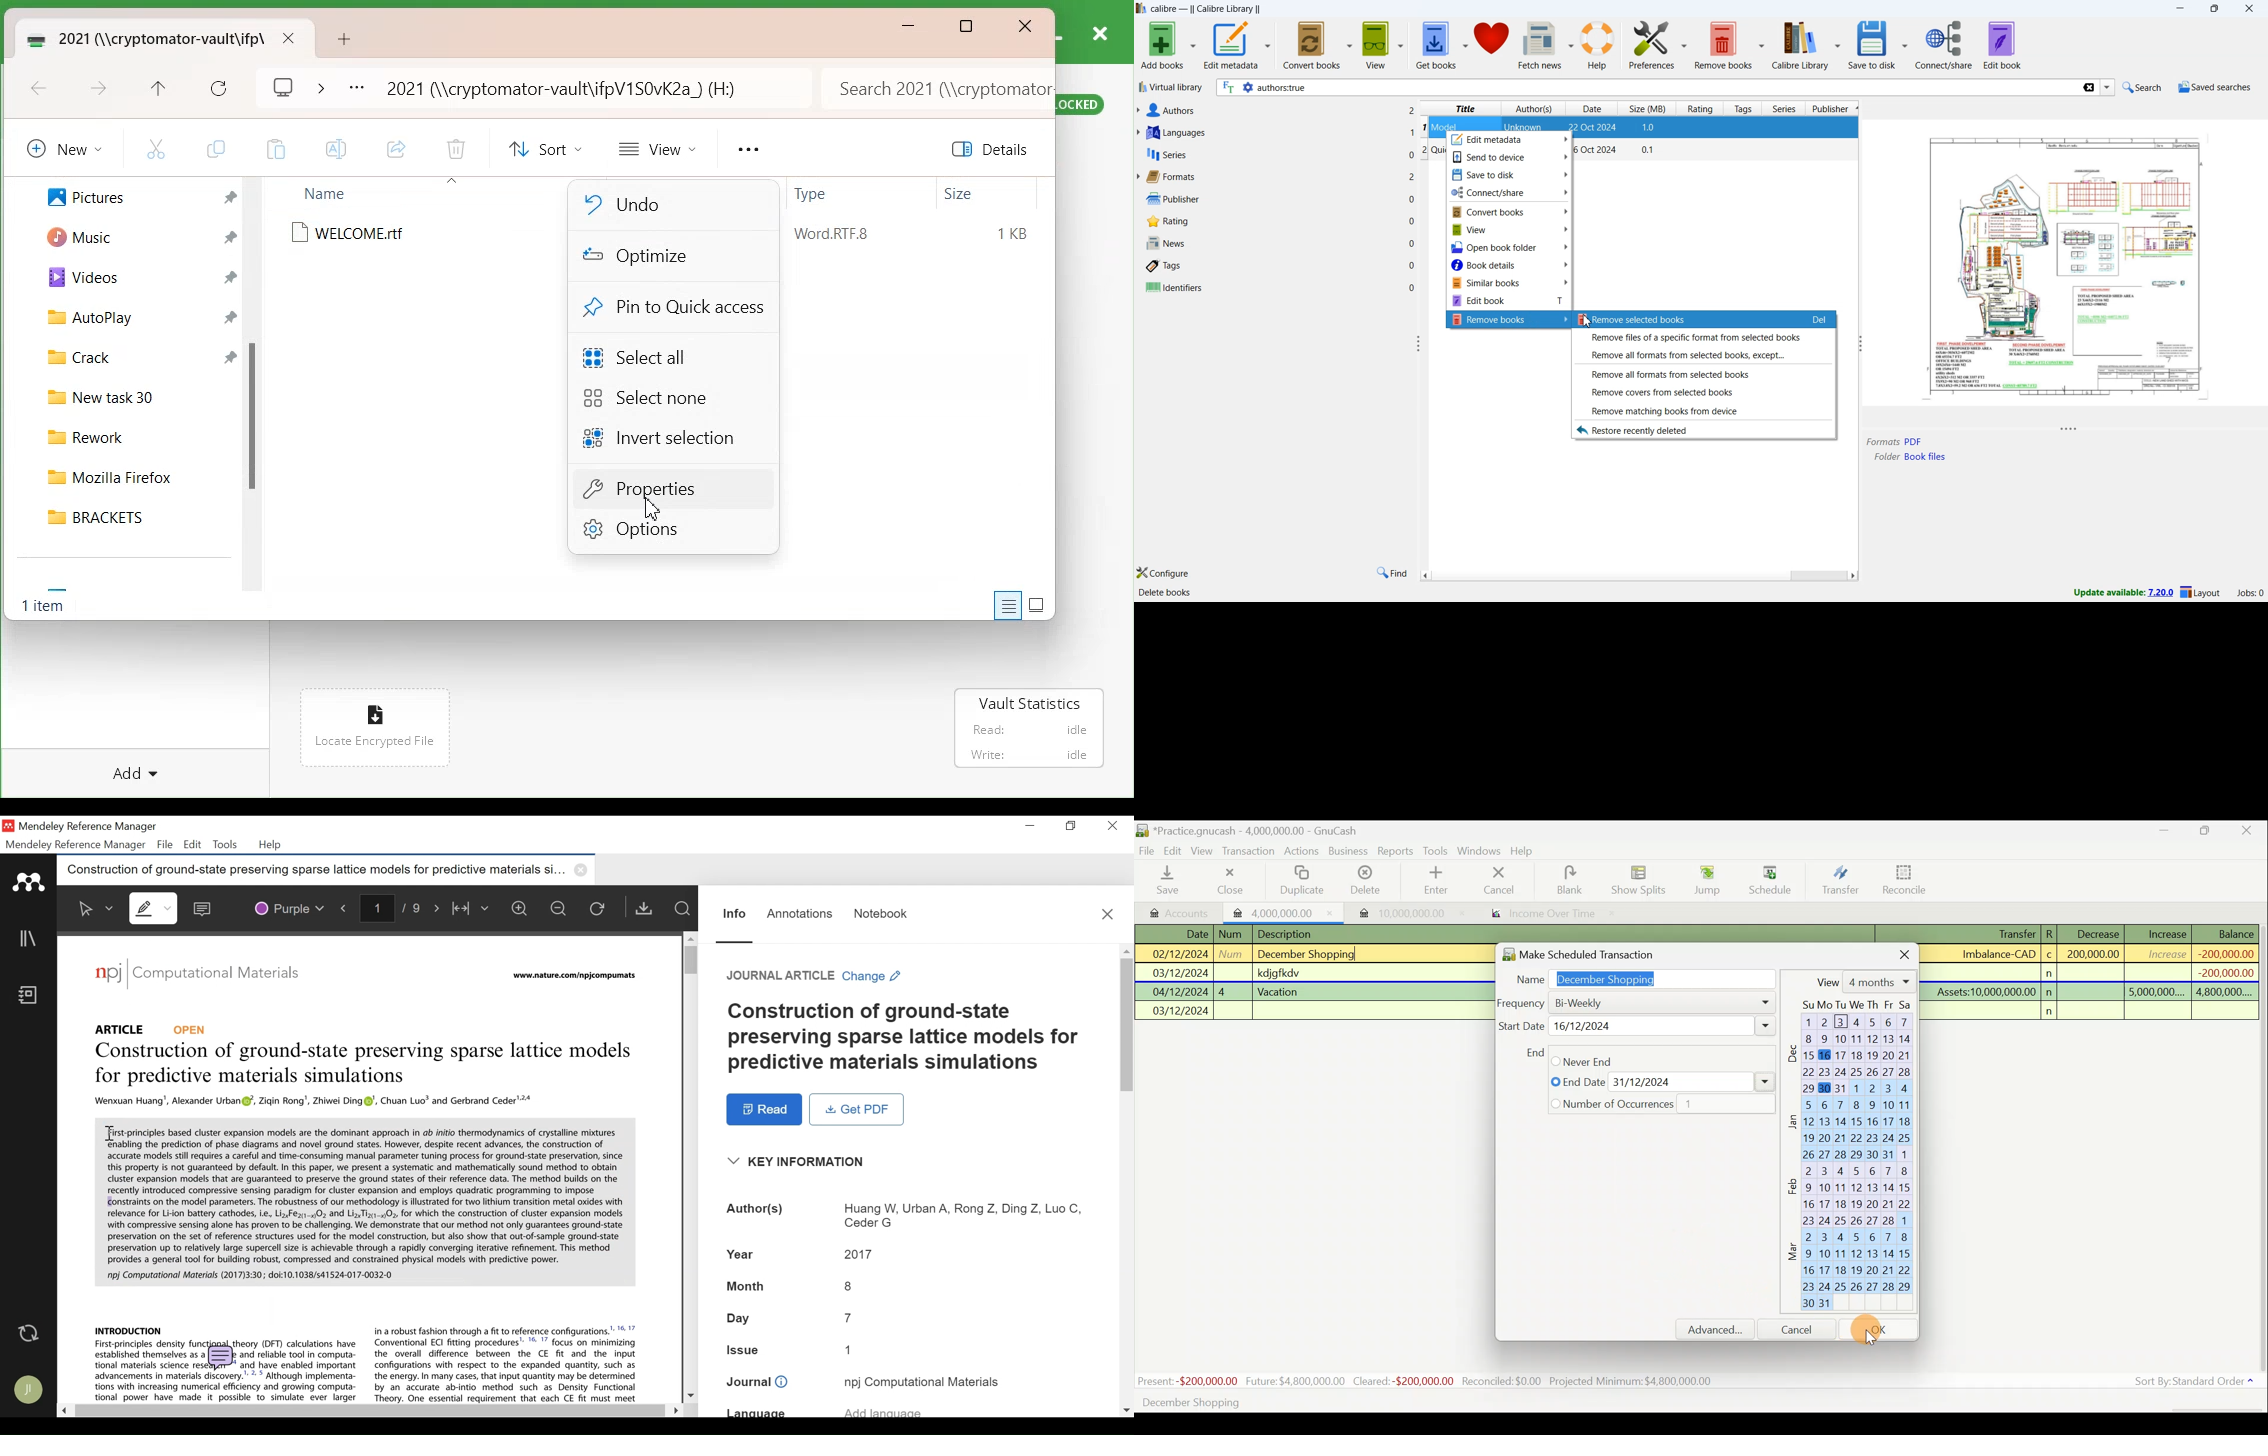 This screenshot has height=1456, width=2268. What do you see at coordinates (1702, 430) in the screenshot?
I see `Restore recently deleted` at bounding box center [1702, 430].